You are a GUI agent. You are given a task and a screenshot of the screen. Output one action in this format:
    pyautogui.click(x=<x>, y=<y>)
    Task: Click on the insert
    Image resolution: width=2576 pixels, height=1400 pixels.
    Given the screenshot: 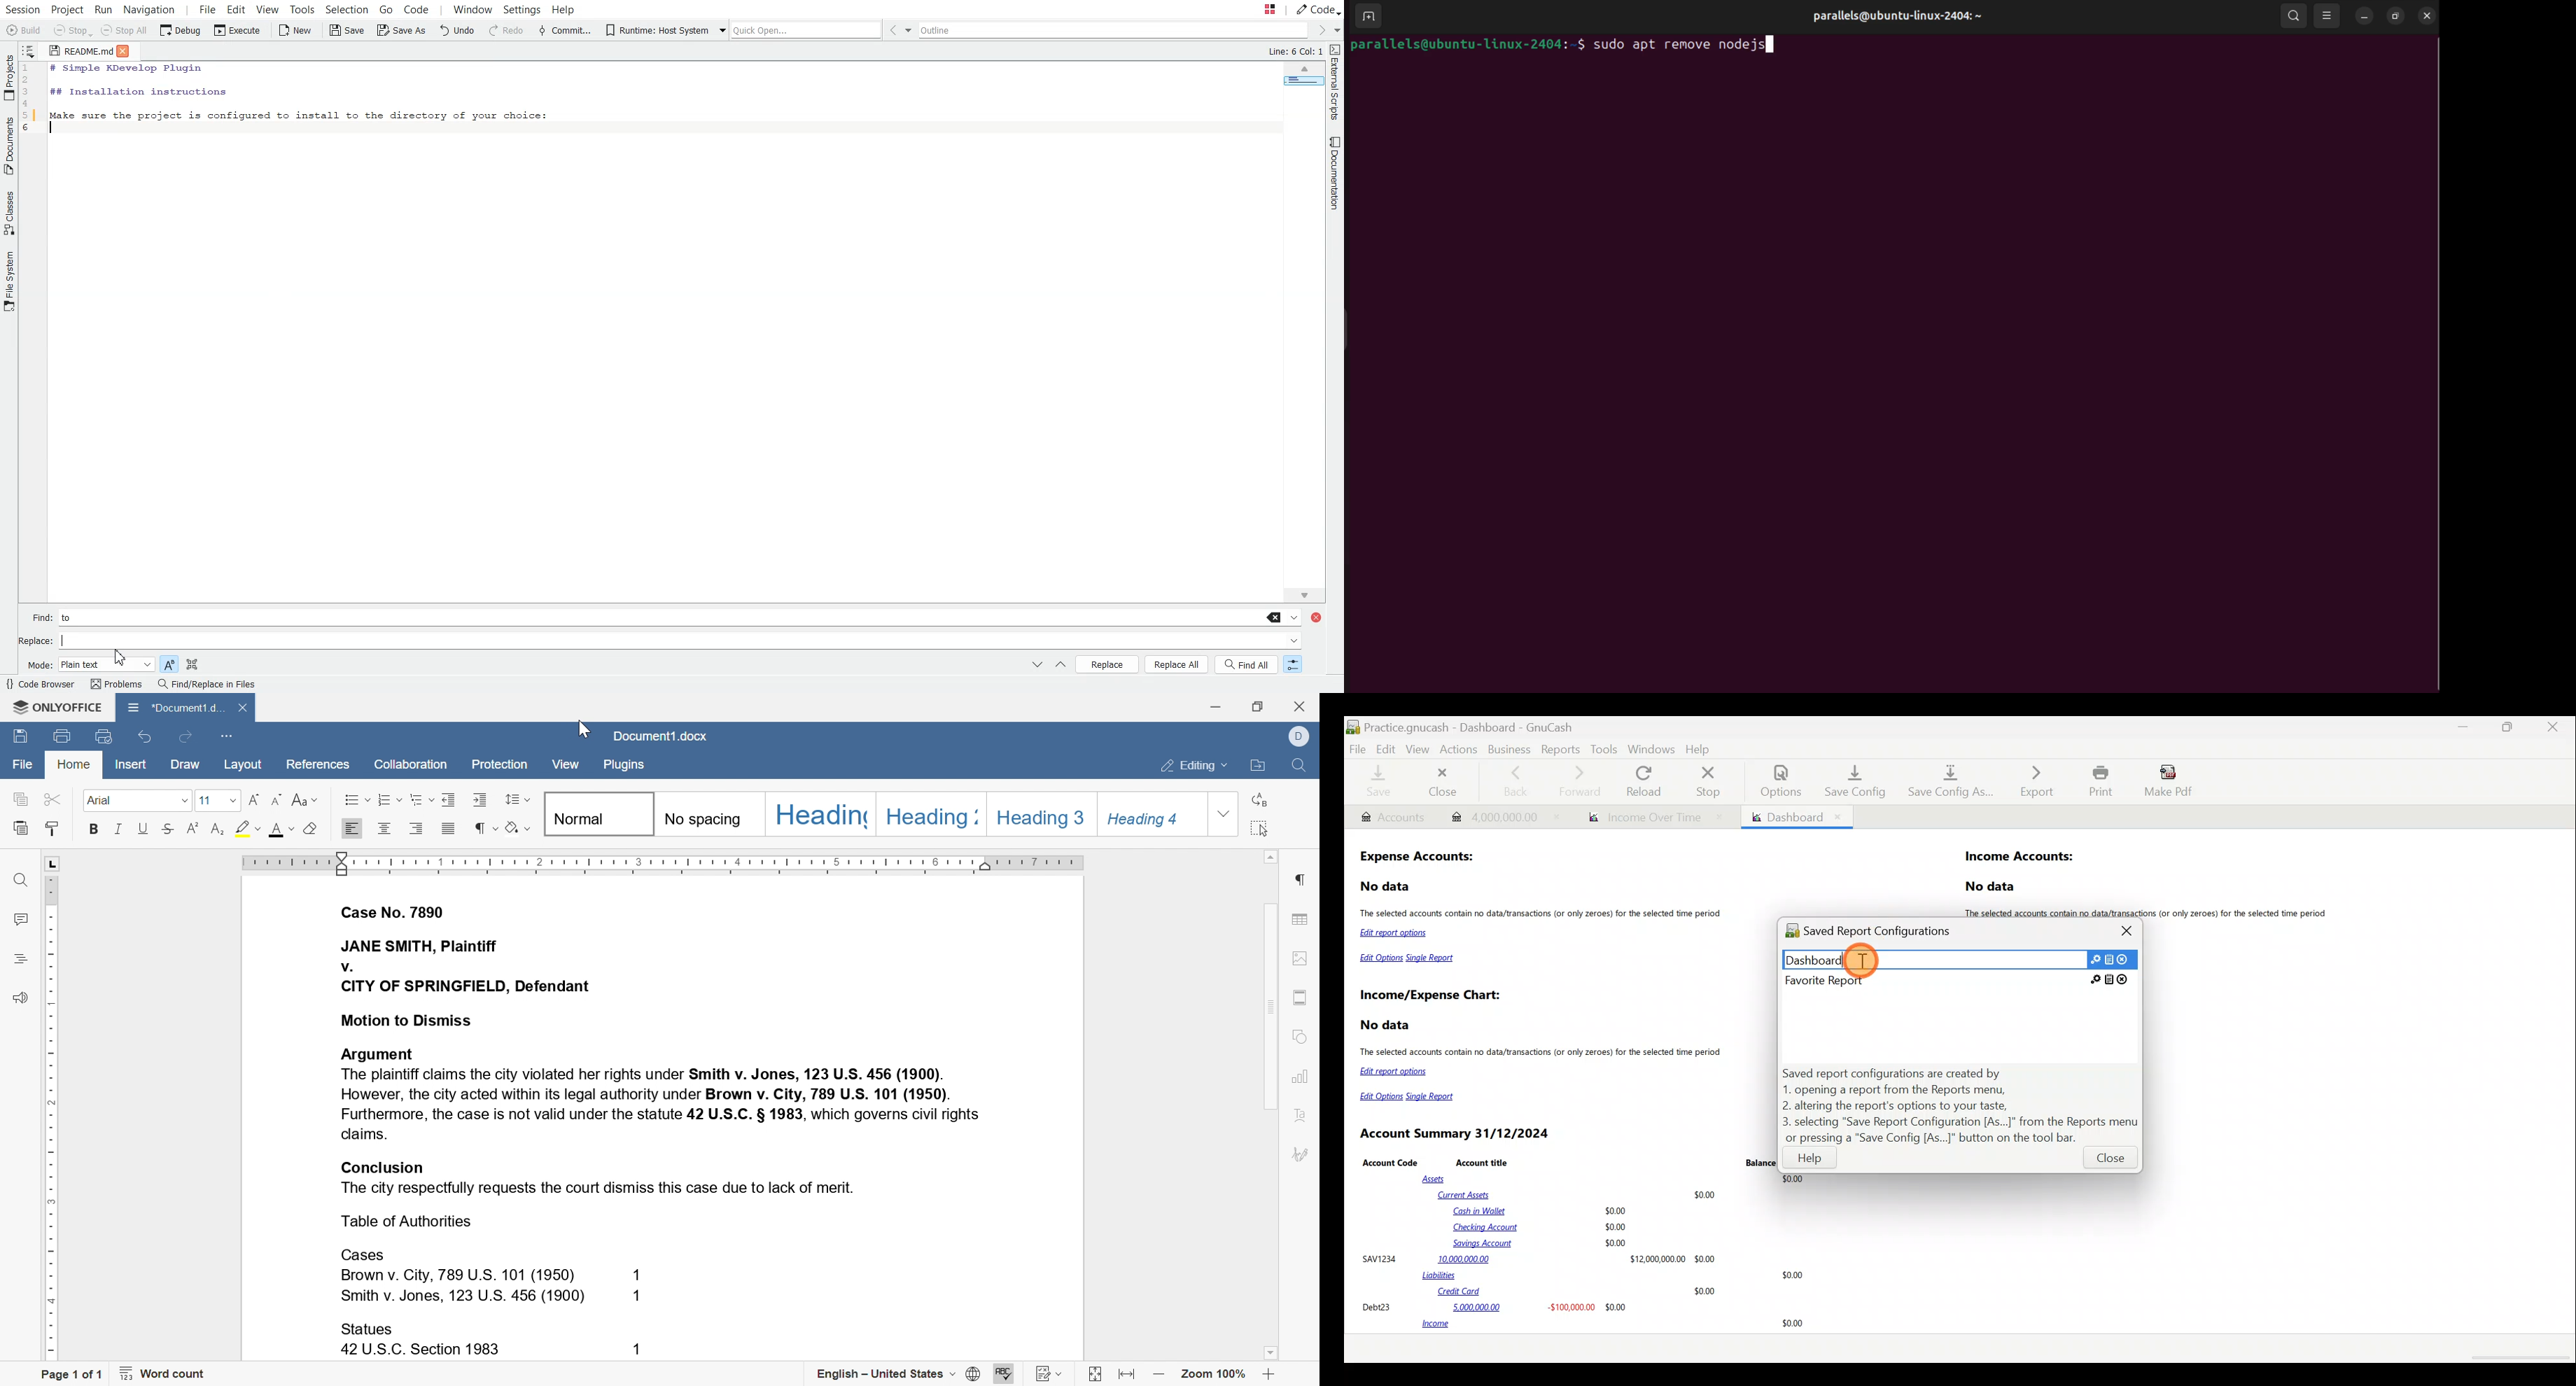 What is the action you would take?
    pyautogui.click(x=133, y=764)
    